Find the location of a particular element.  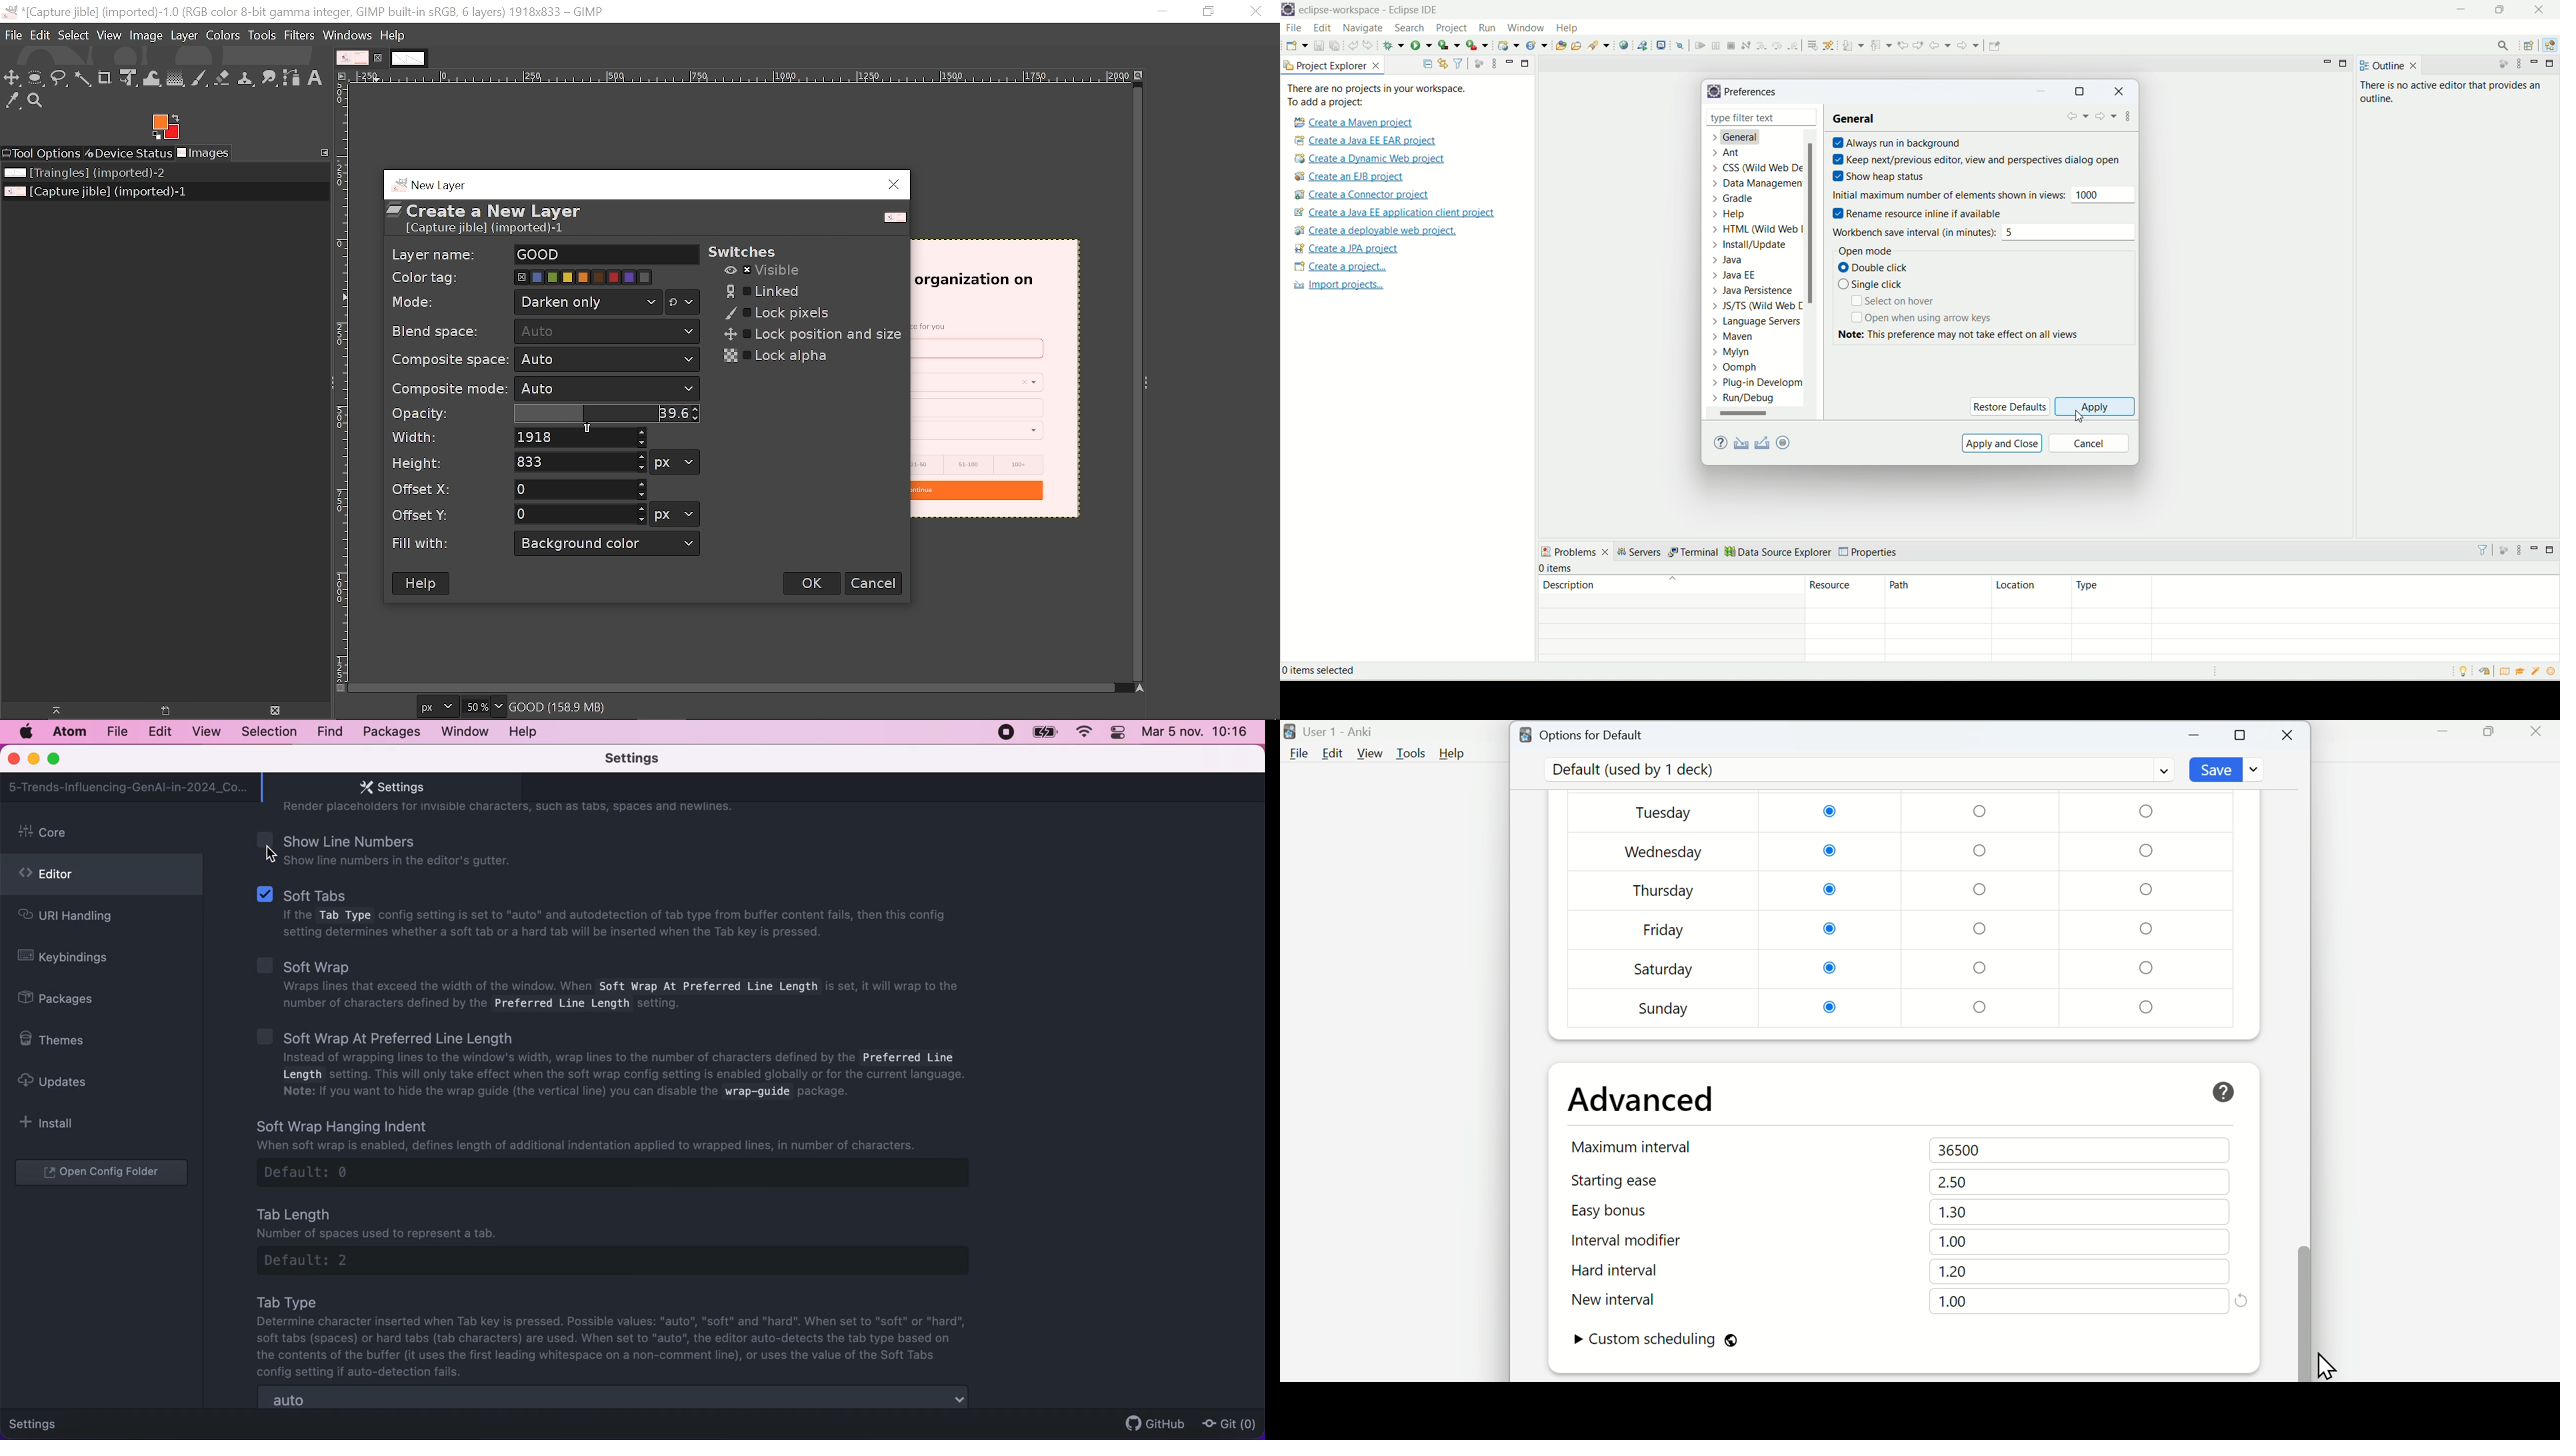

Tuesday is located at coordinates (1666, 814).